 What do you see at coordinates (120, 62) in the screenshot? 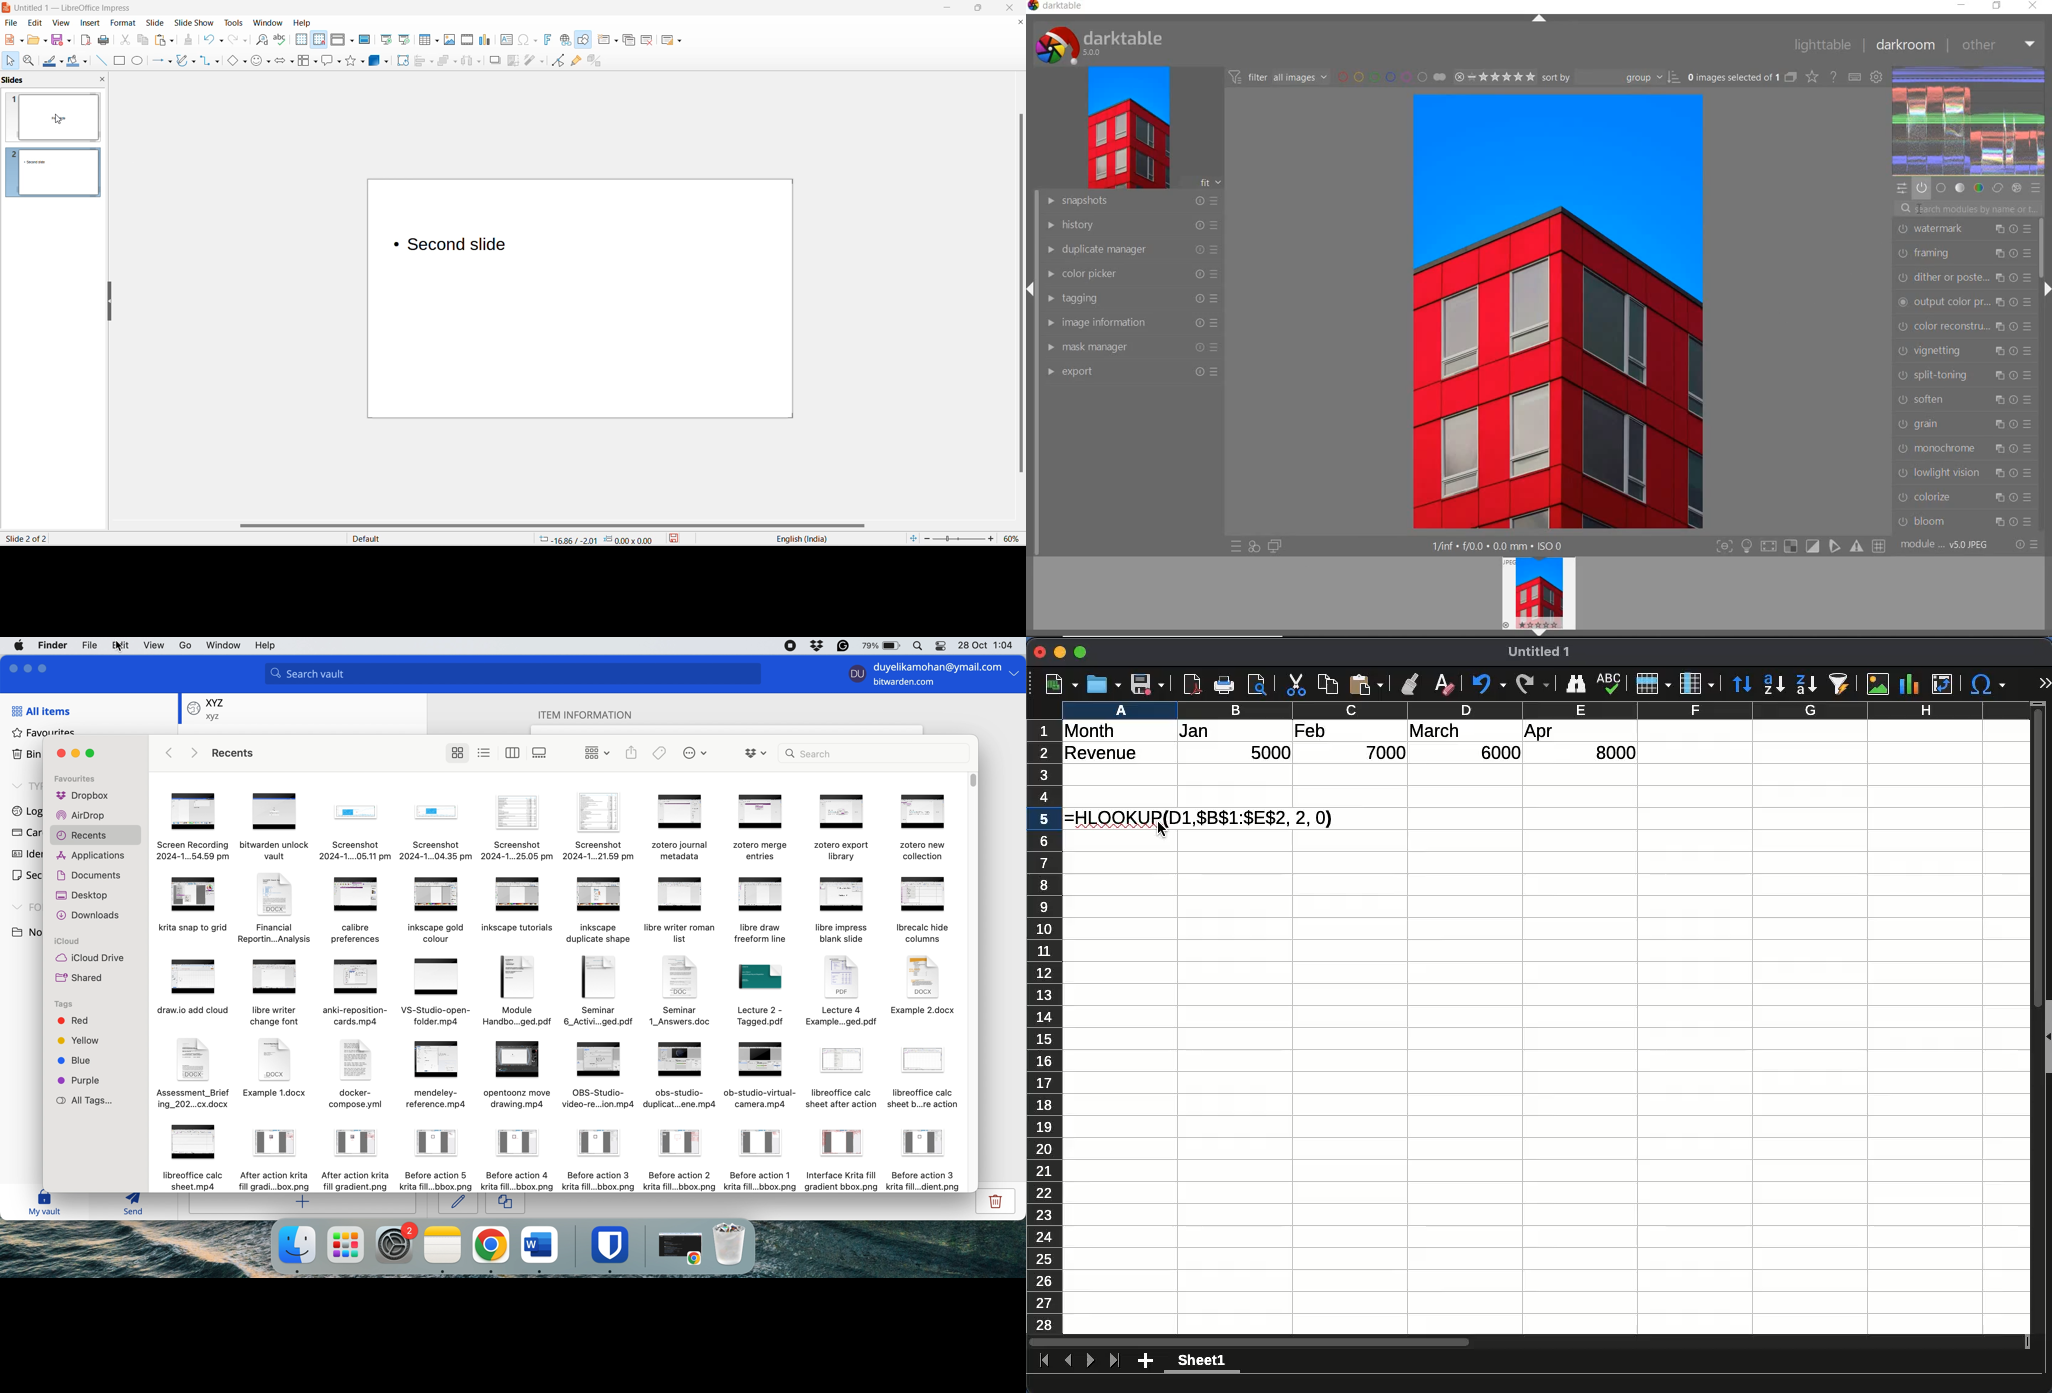
I see `rectangle` at bounding box center [120, 62].